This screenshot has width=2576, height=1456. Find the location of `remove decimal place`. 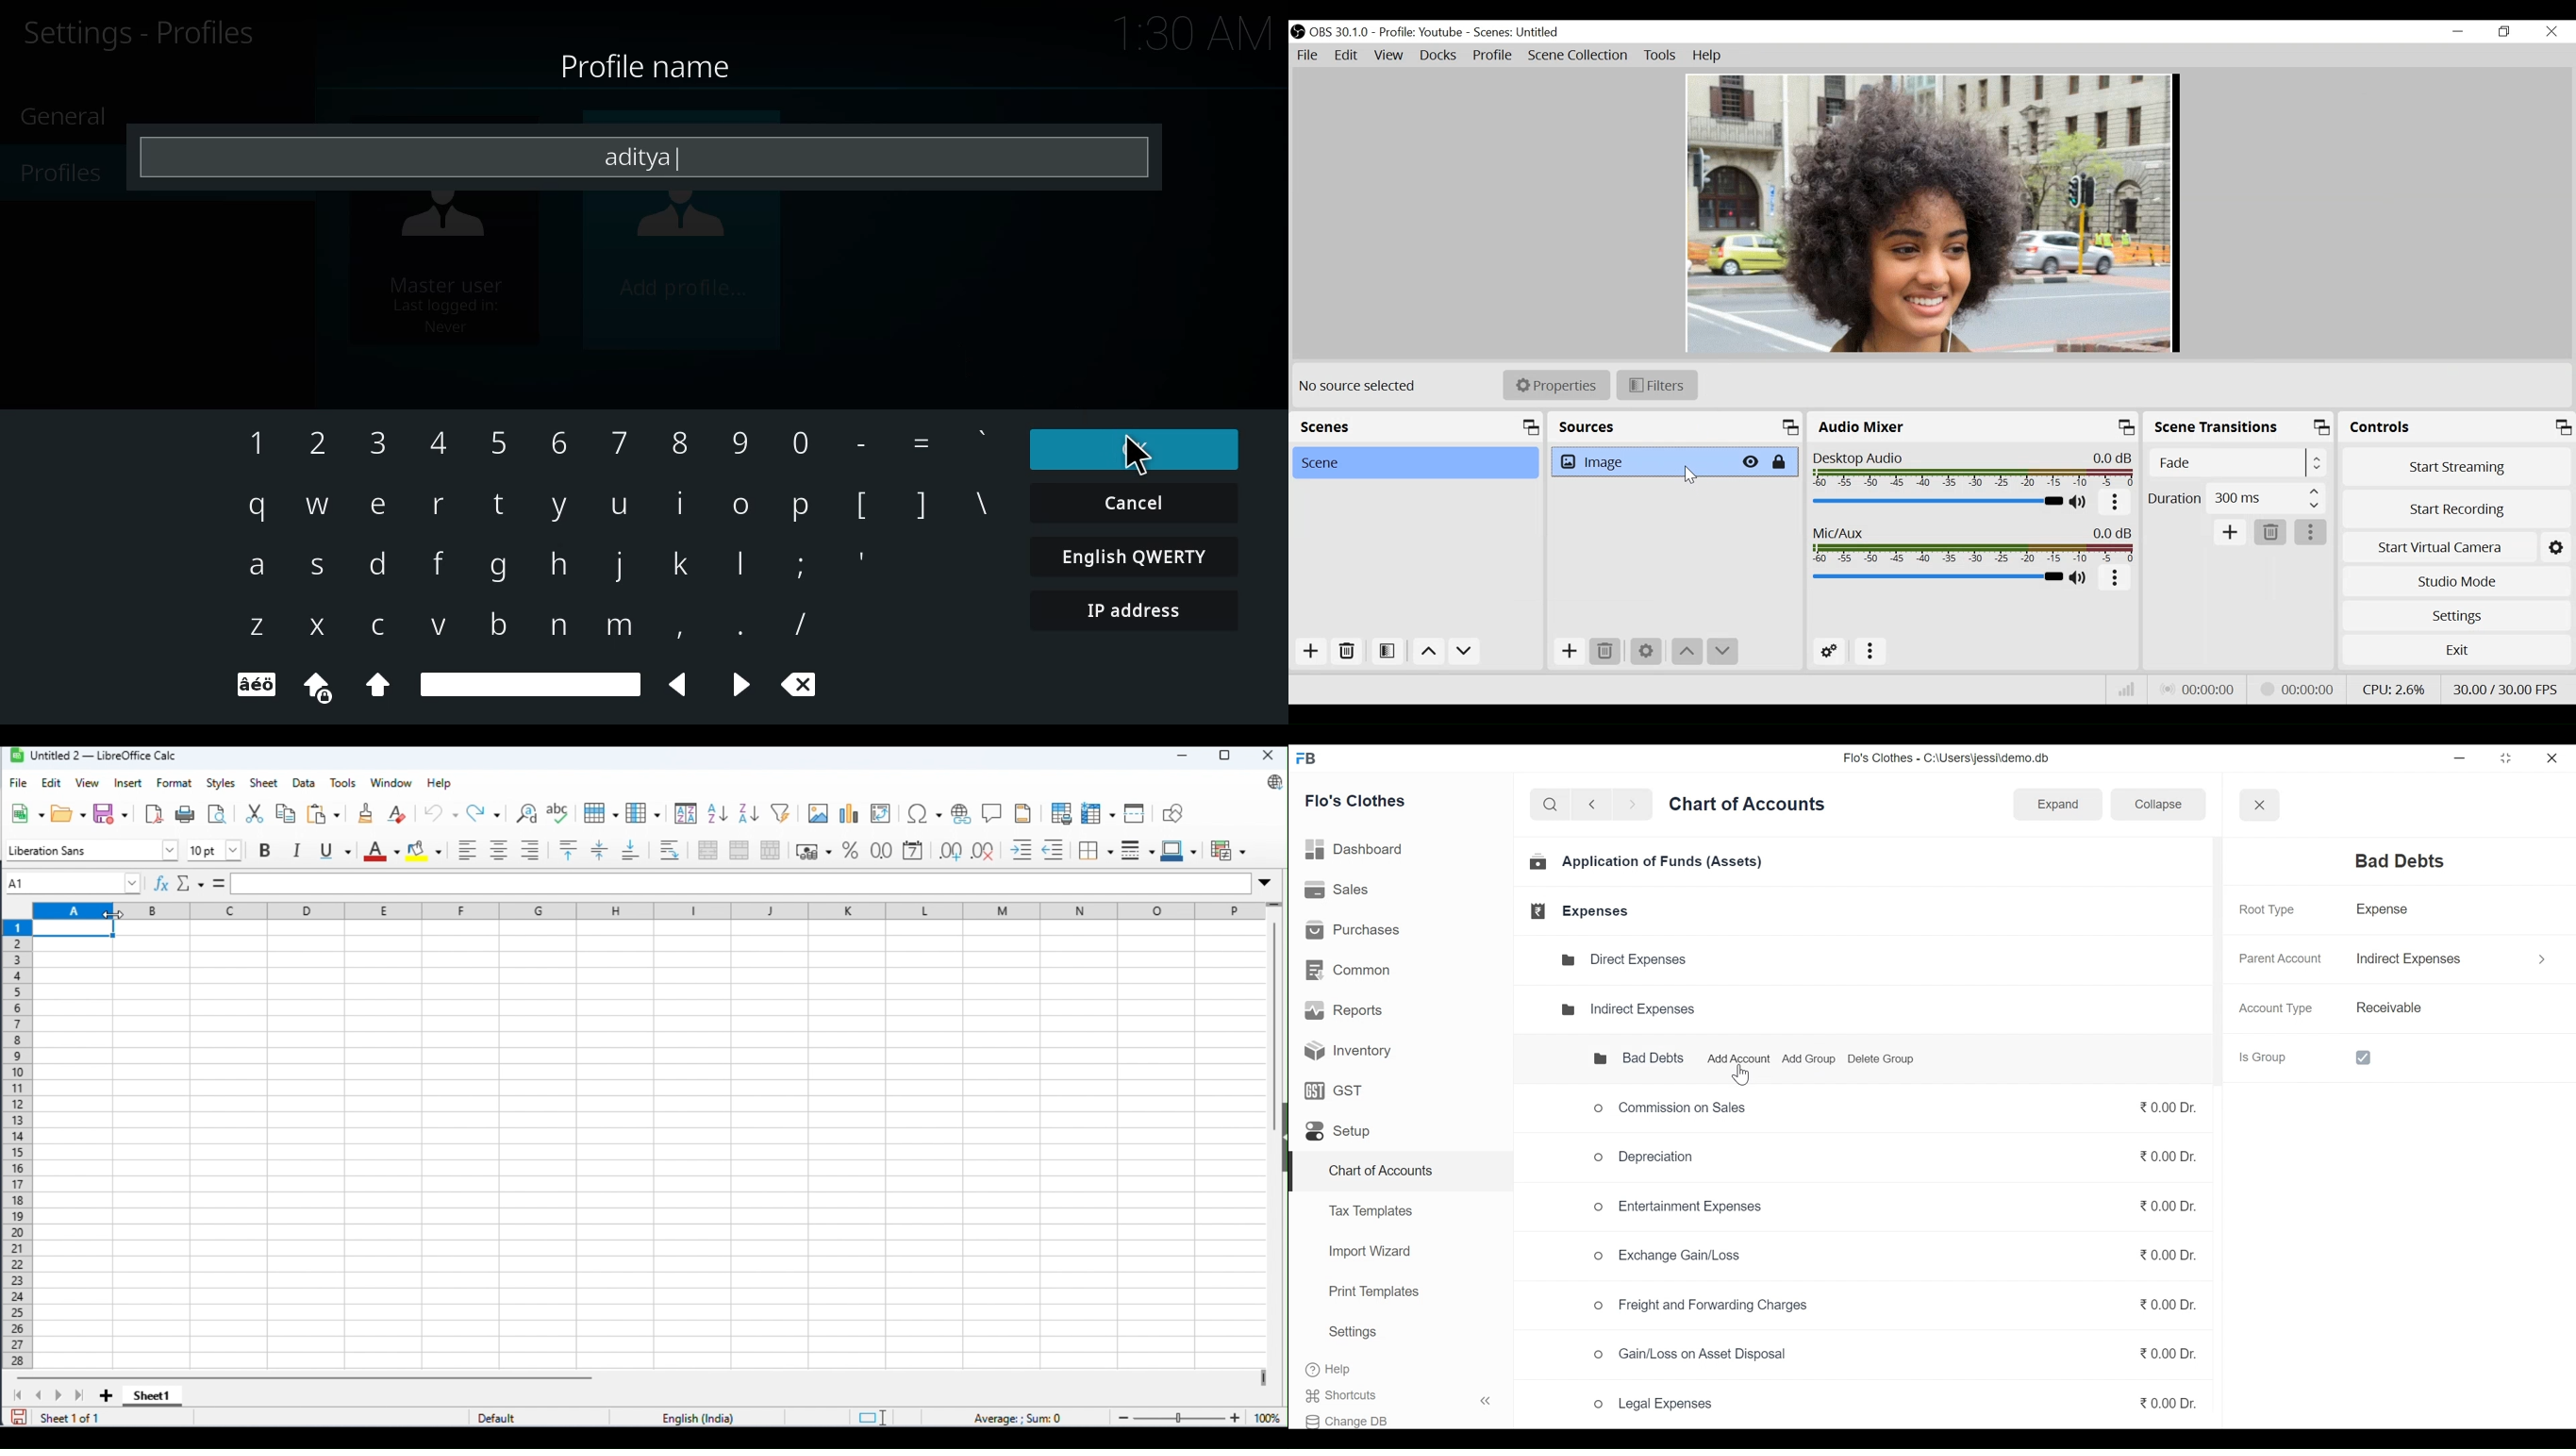

remove decimal place is located at coordinates (985, 850).